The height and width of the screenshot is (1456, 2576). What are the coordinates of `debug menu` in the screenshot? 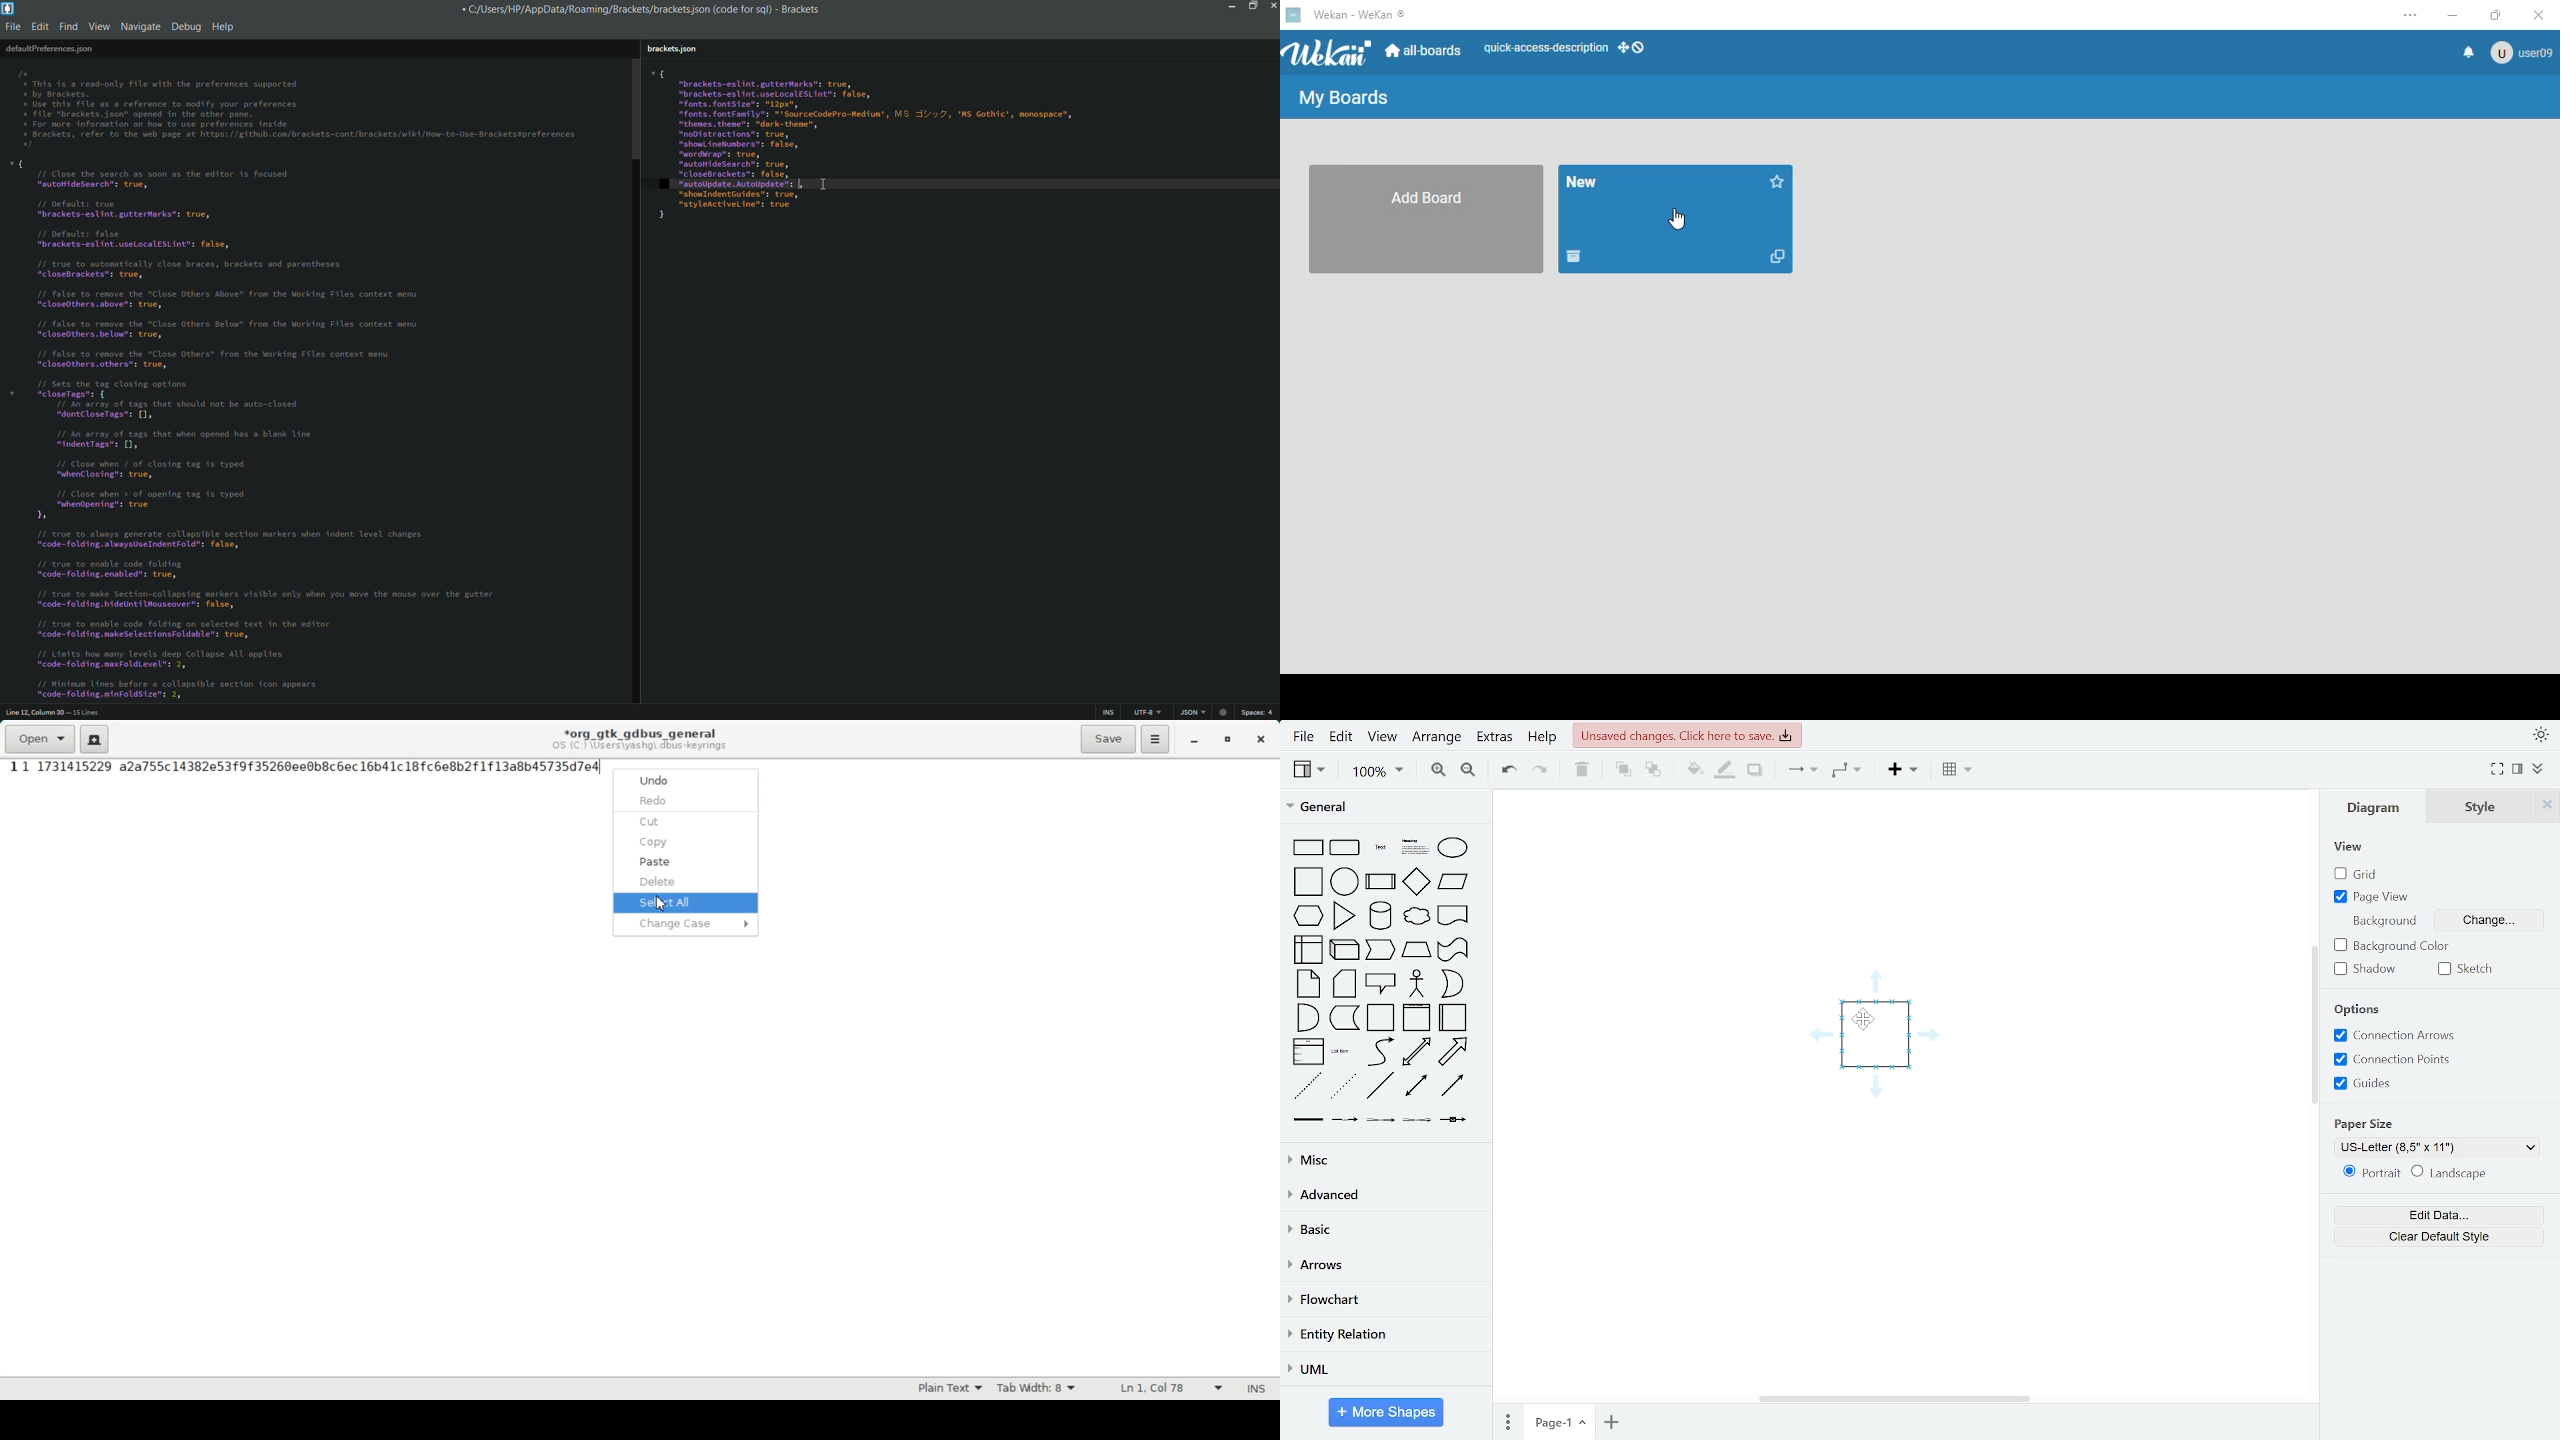 It's located at (186, 25).